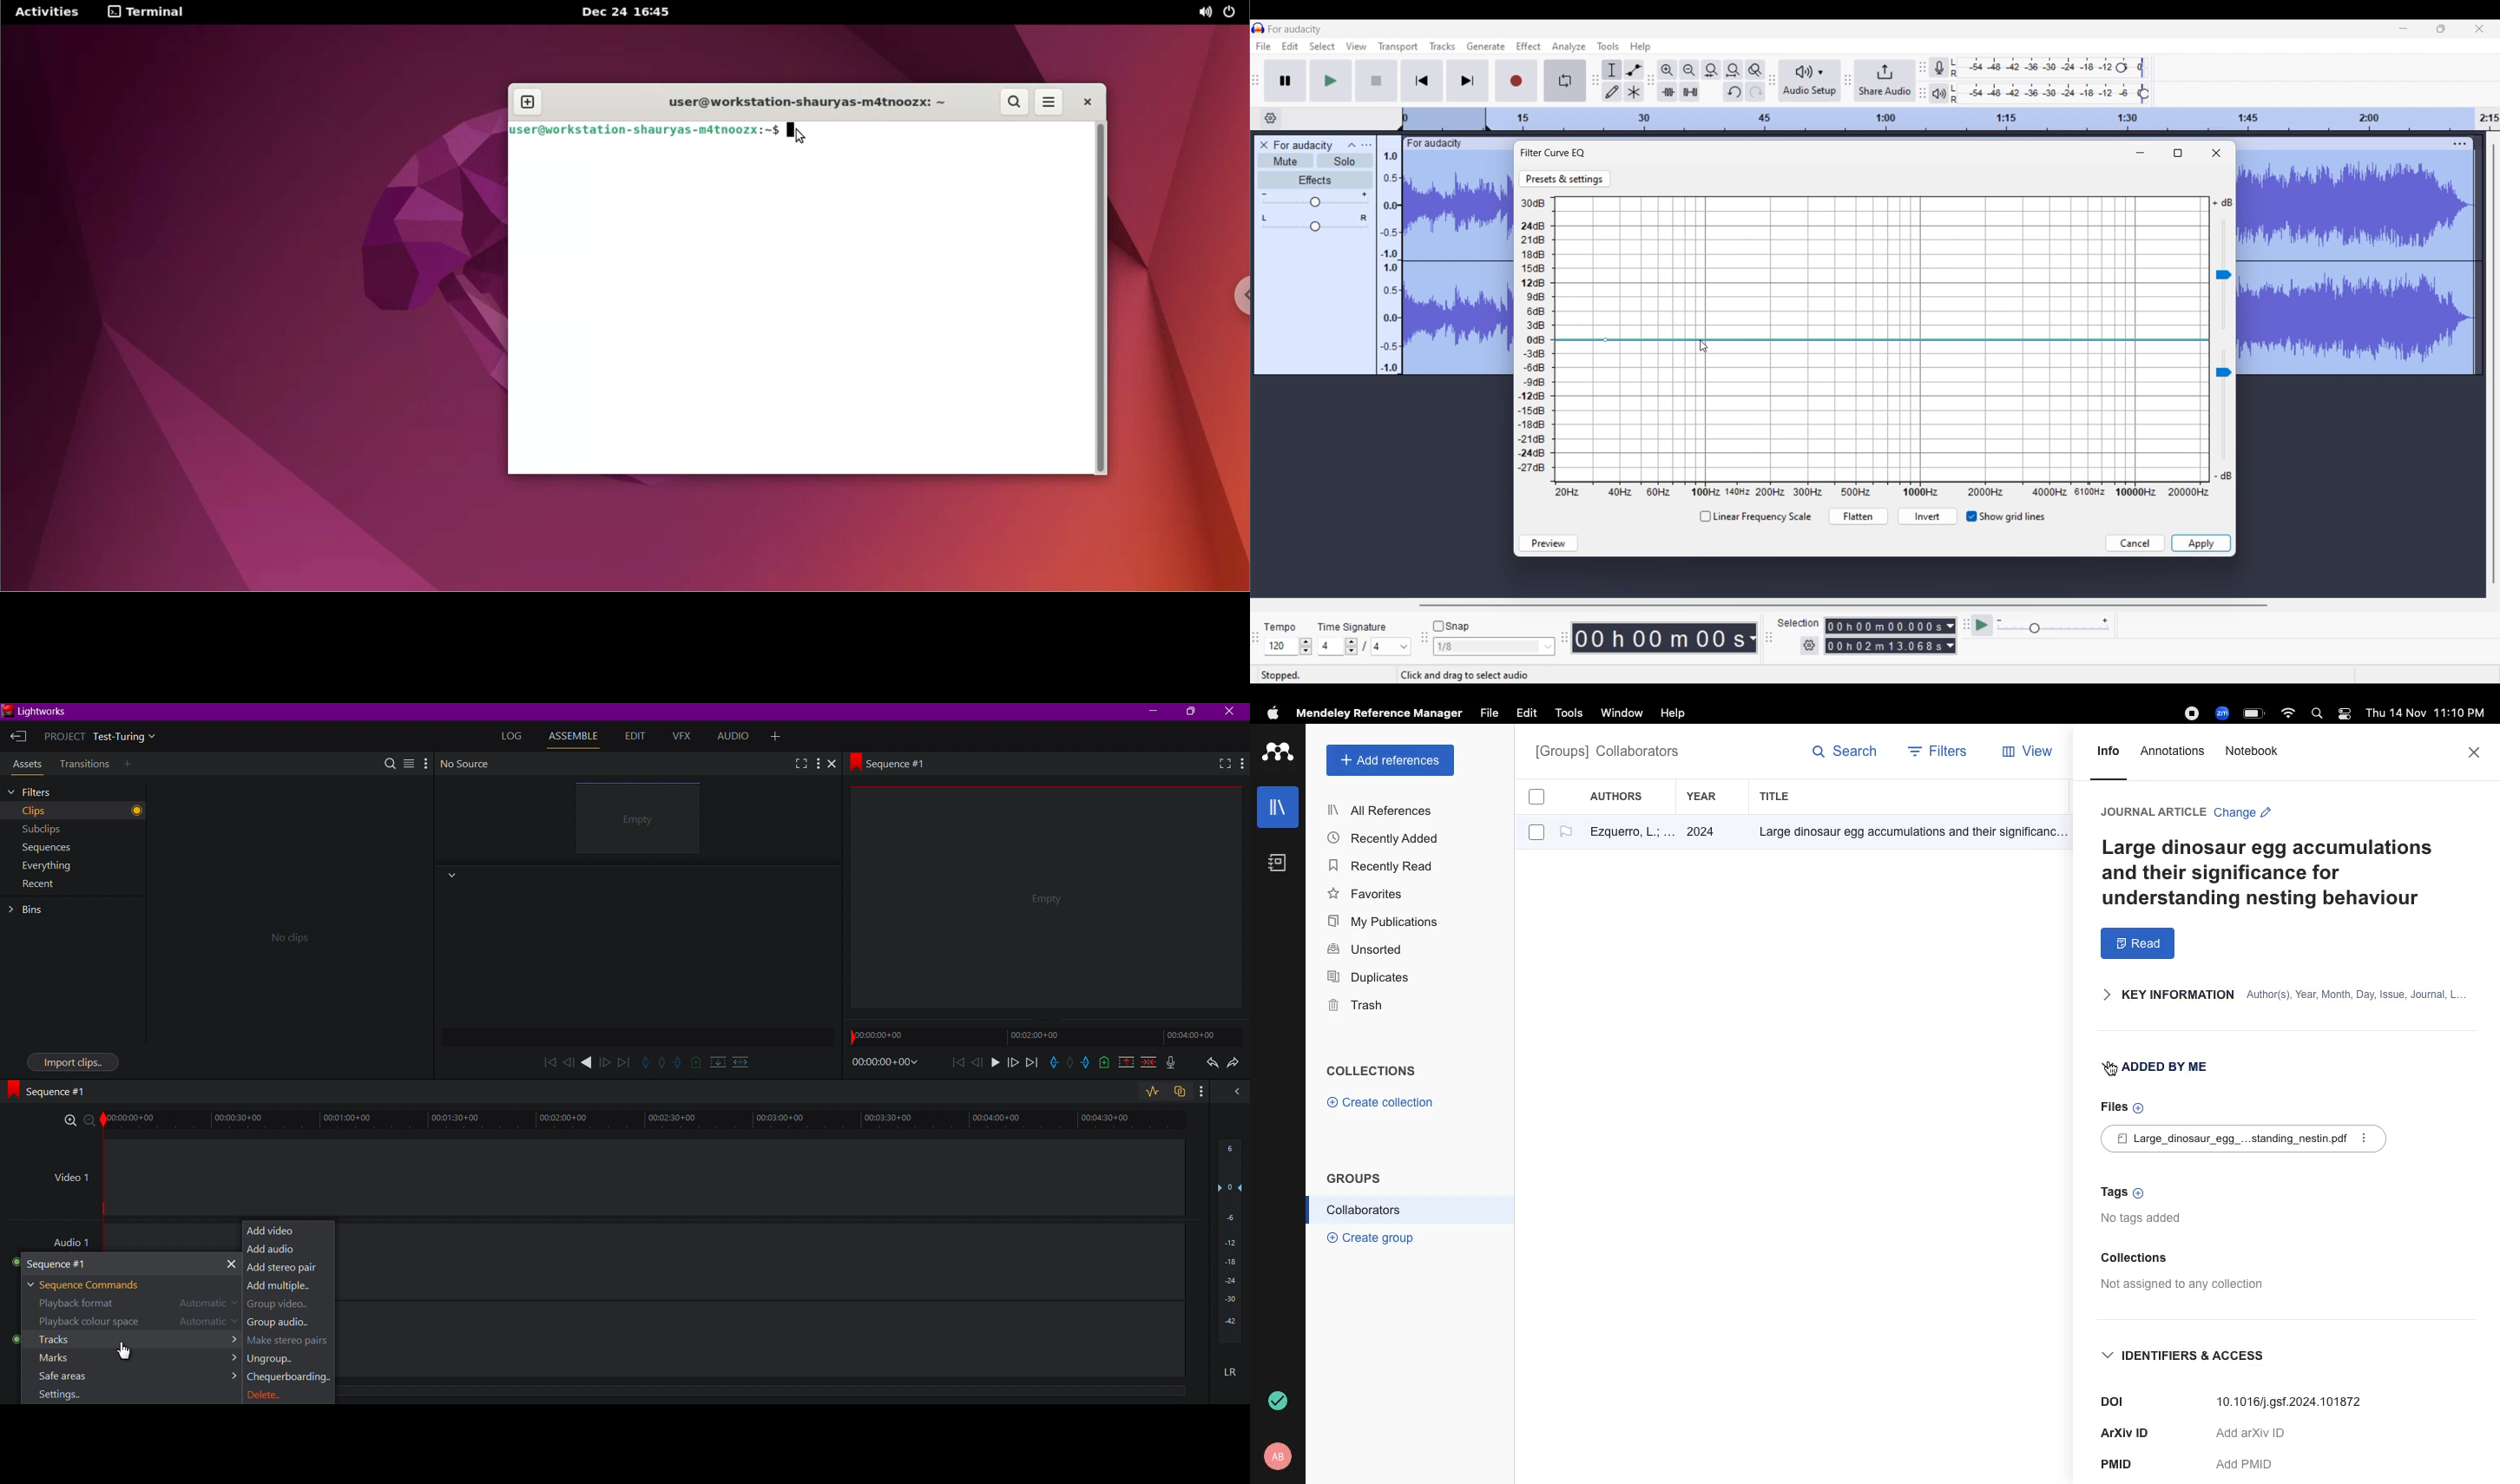 Image resolution: width=2520 pixels, height=1484 pixels. Describe the element at coordinates (1640, 47) in the screenshot. I see `Help menu` at that location.